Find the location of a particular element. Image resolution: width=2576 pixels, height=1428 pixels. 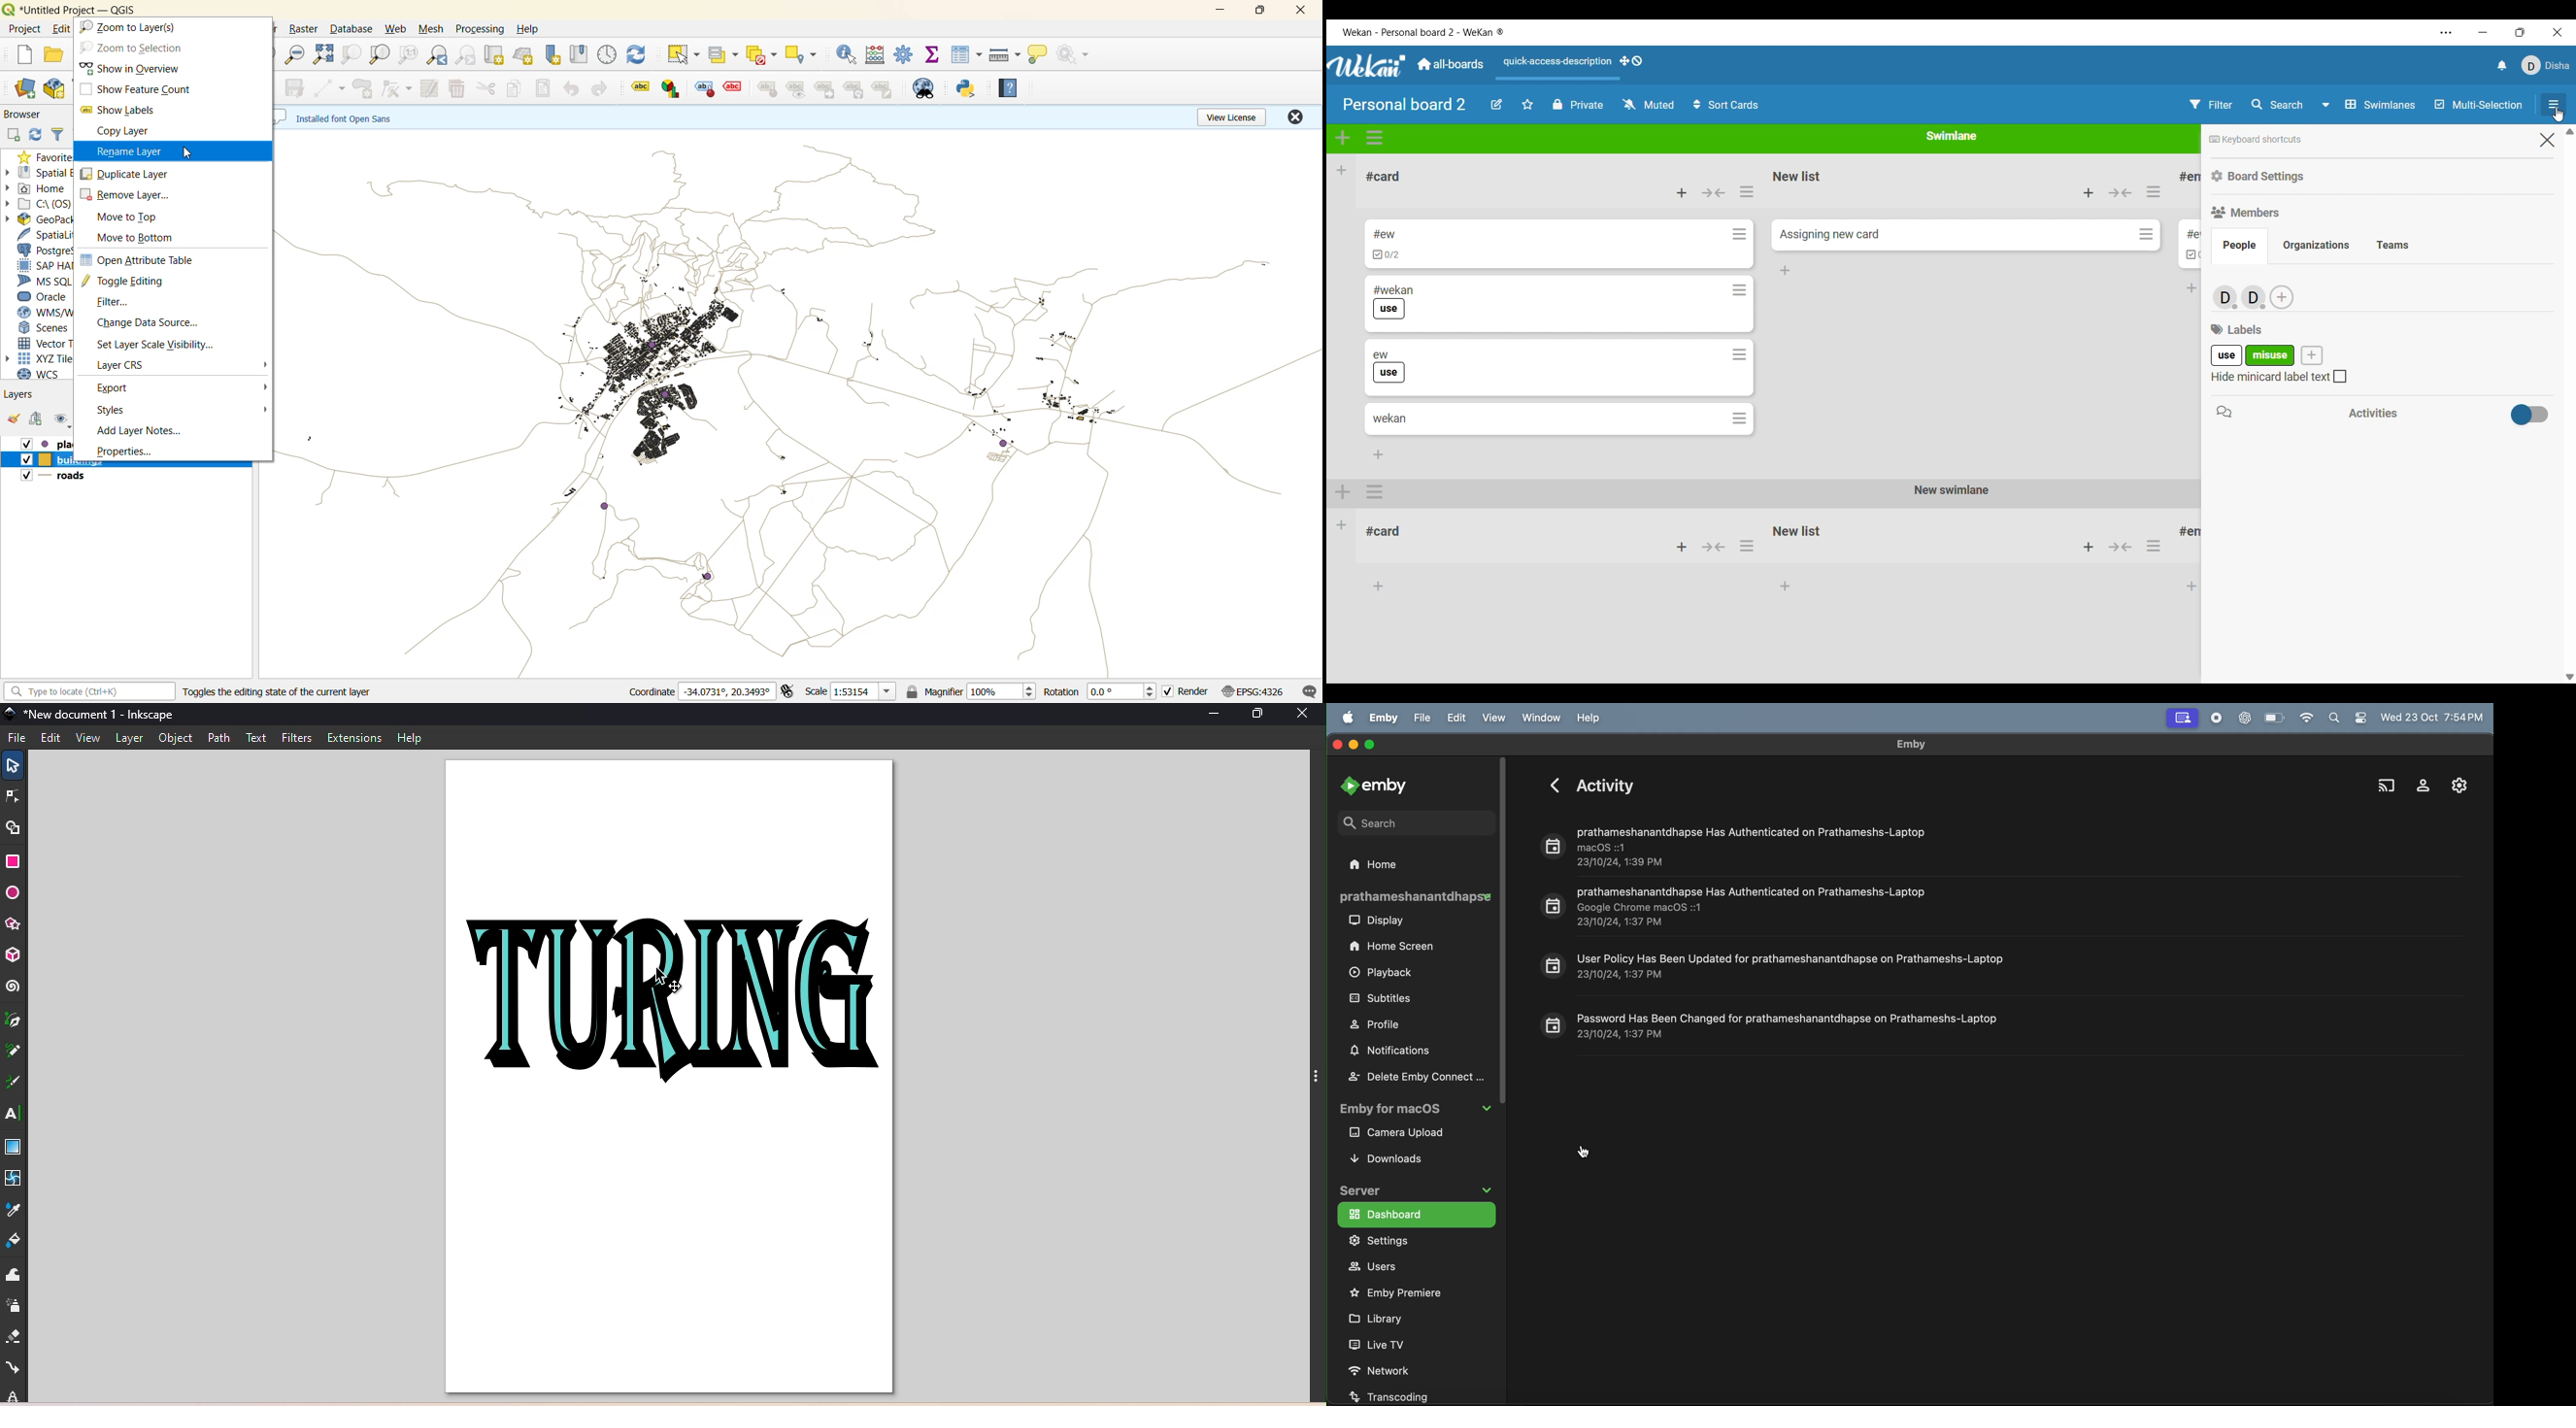

Close interface is located at coordinates (2558, 33).